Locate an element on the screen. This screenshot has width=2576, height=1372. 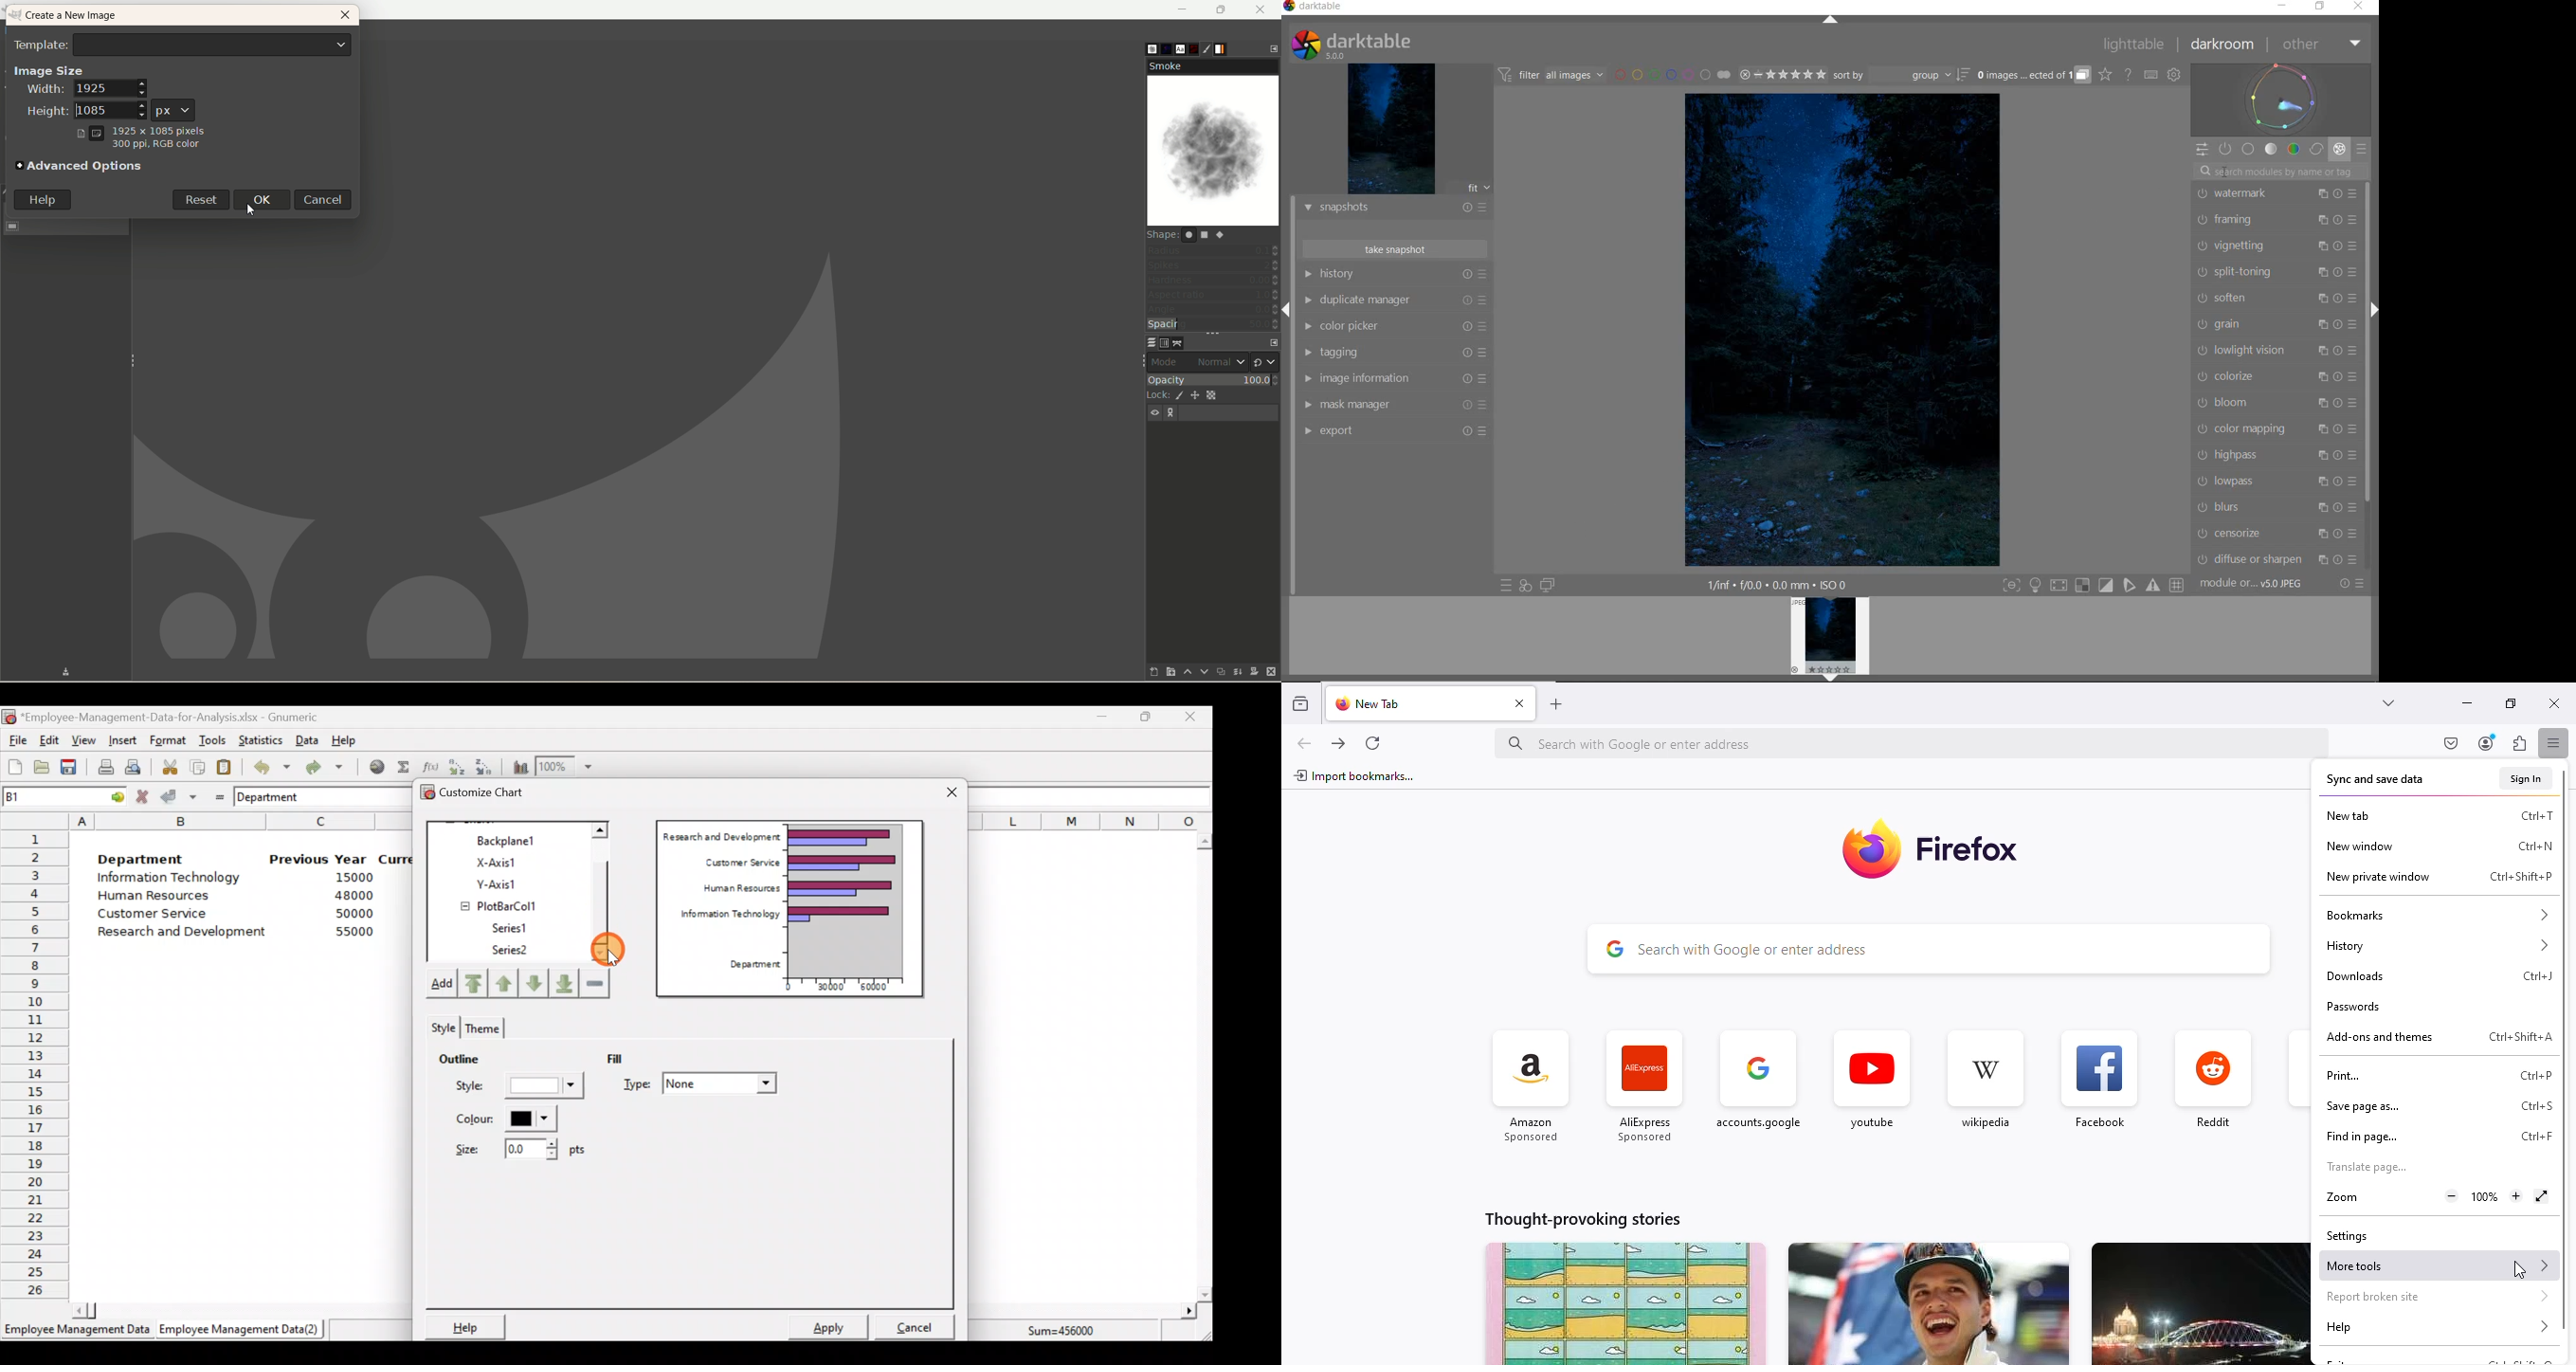
Sum into the current cell is located at coordinates (401, 767).